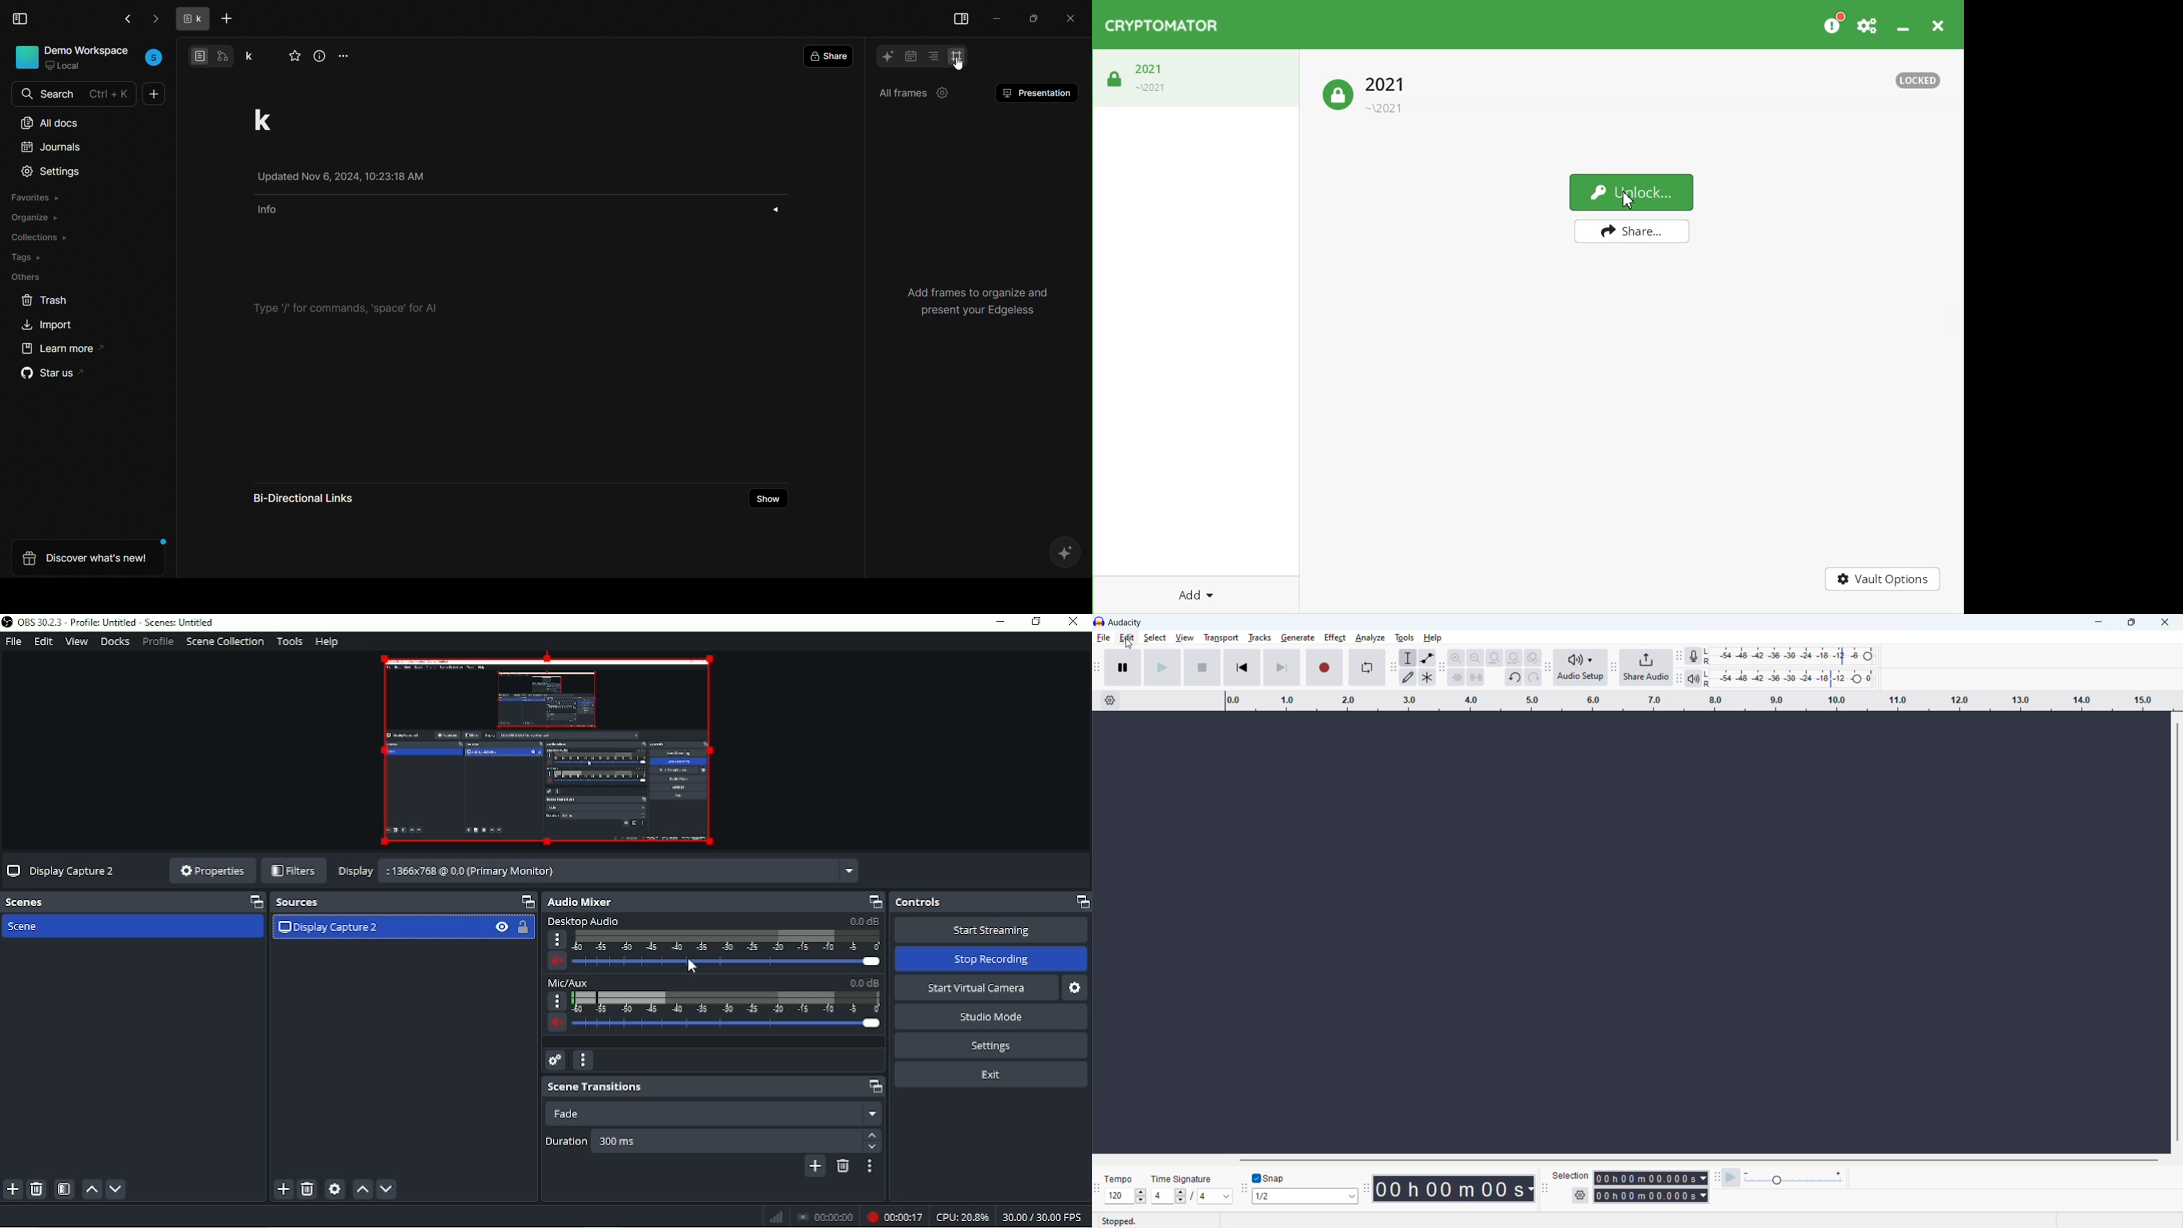 This screenshot has width=2184, height=1232. I want to click on journals, so click(50, 150).